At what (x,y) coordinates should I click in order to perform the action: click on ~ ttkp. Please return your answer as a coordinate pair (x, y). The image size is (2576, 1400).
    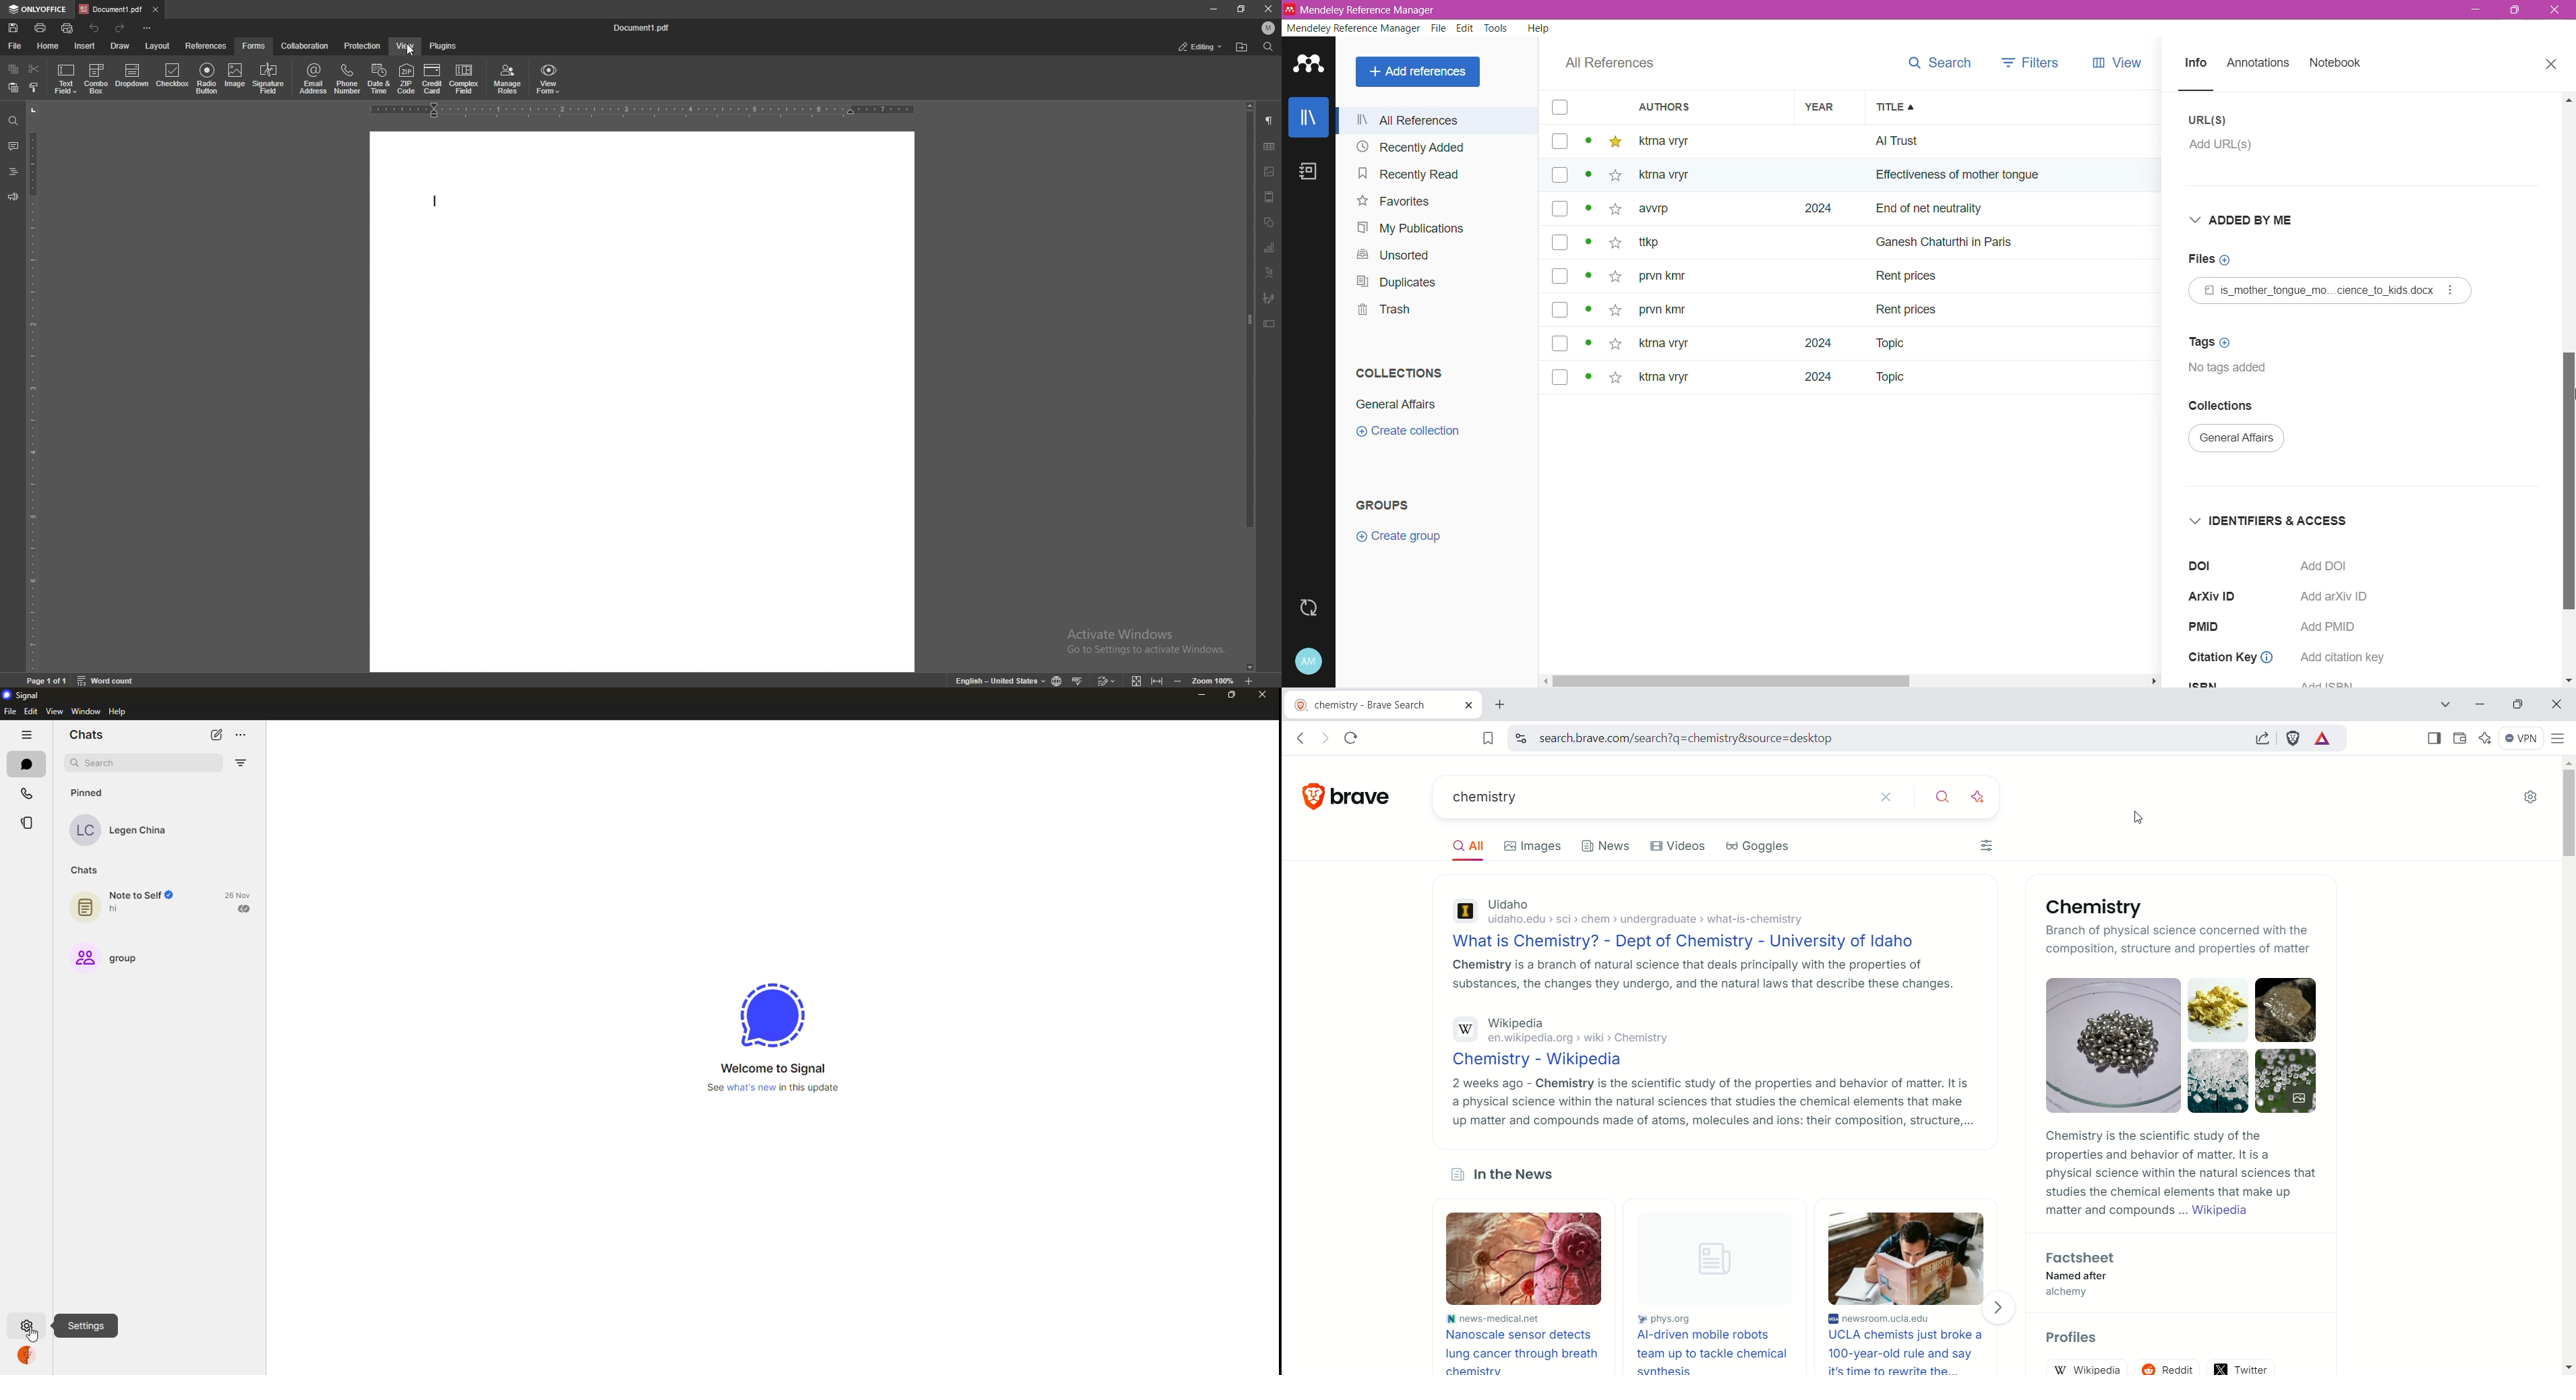
    Looking at the image, I should click on (1671, 243).